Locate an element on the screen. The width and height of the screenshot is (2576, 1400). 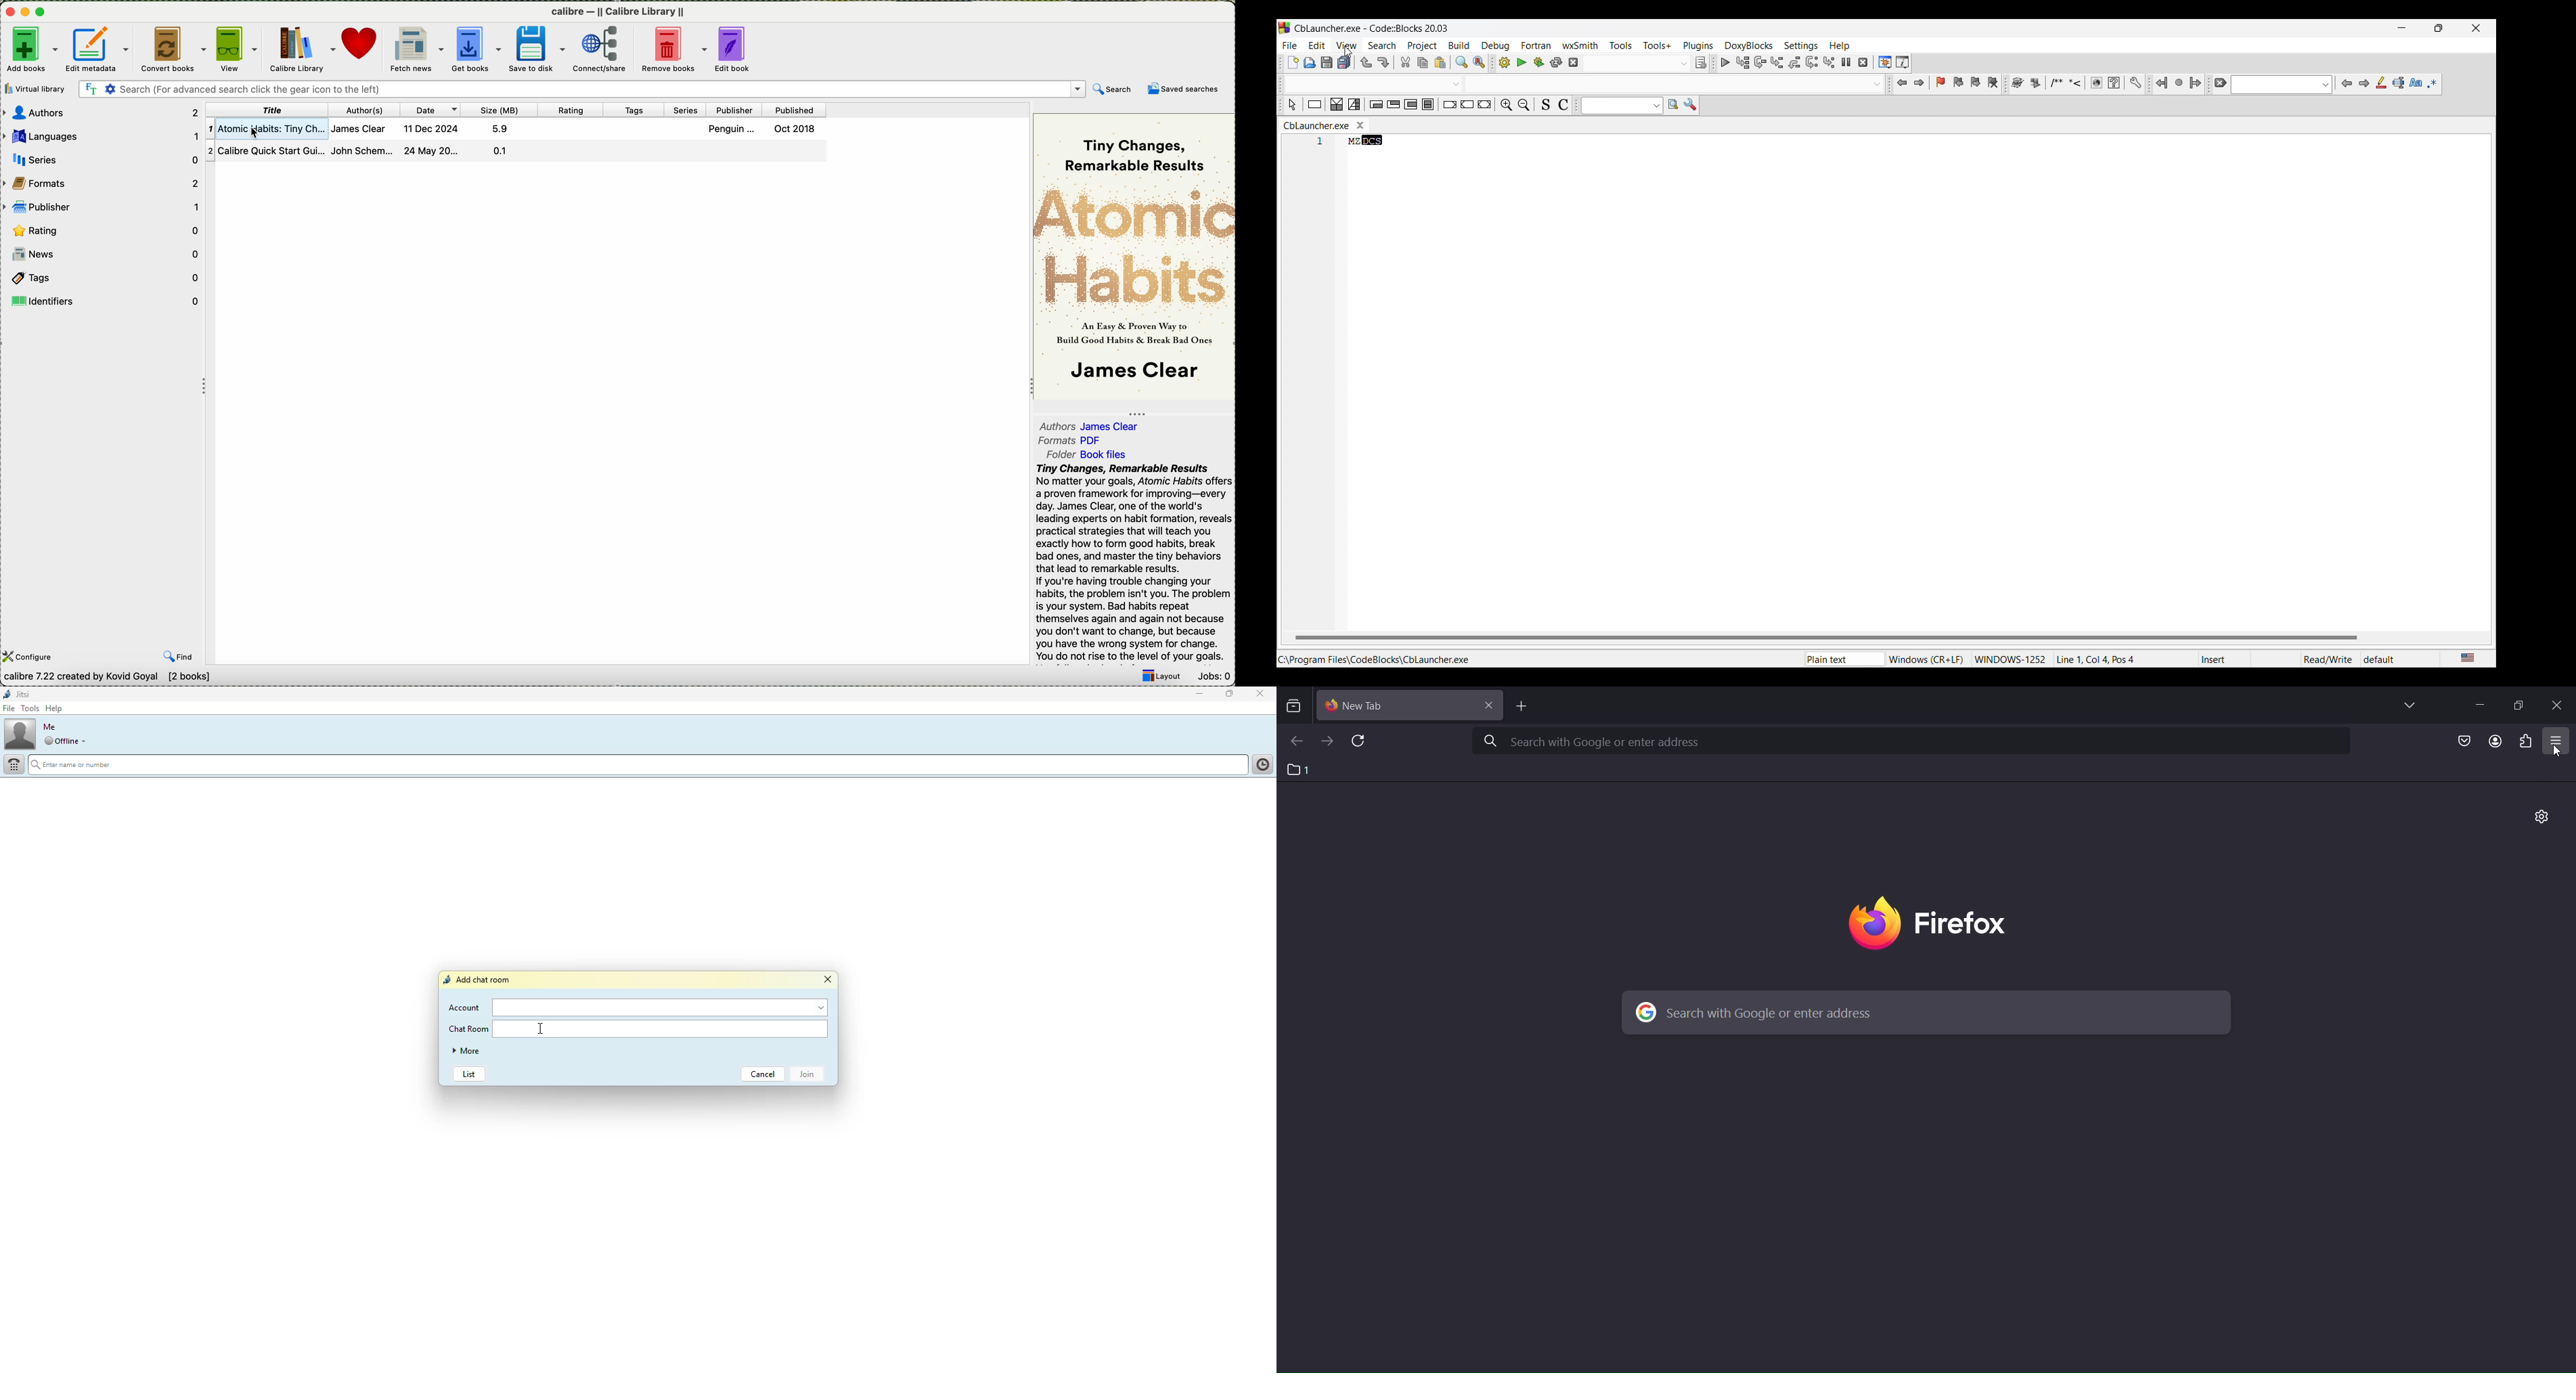
Search menu is located at coordinates (1383, 45).